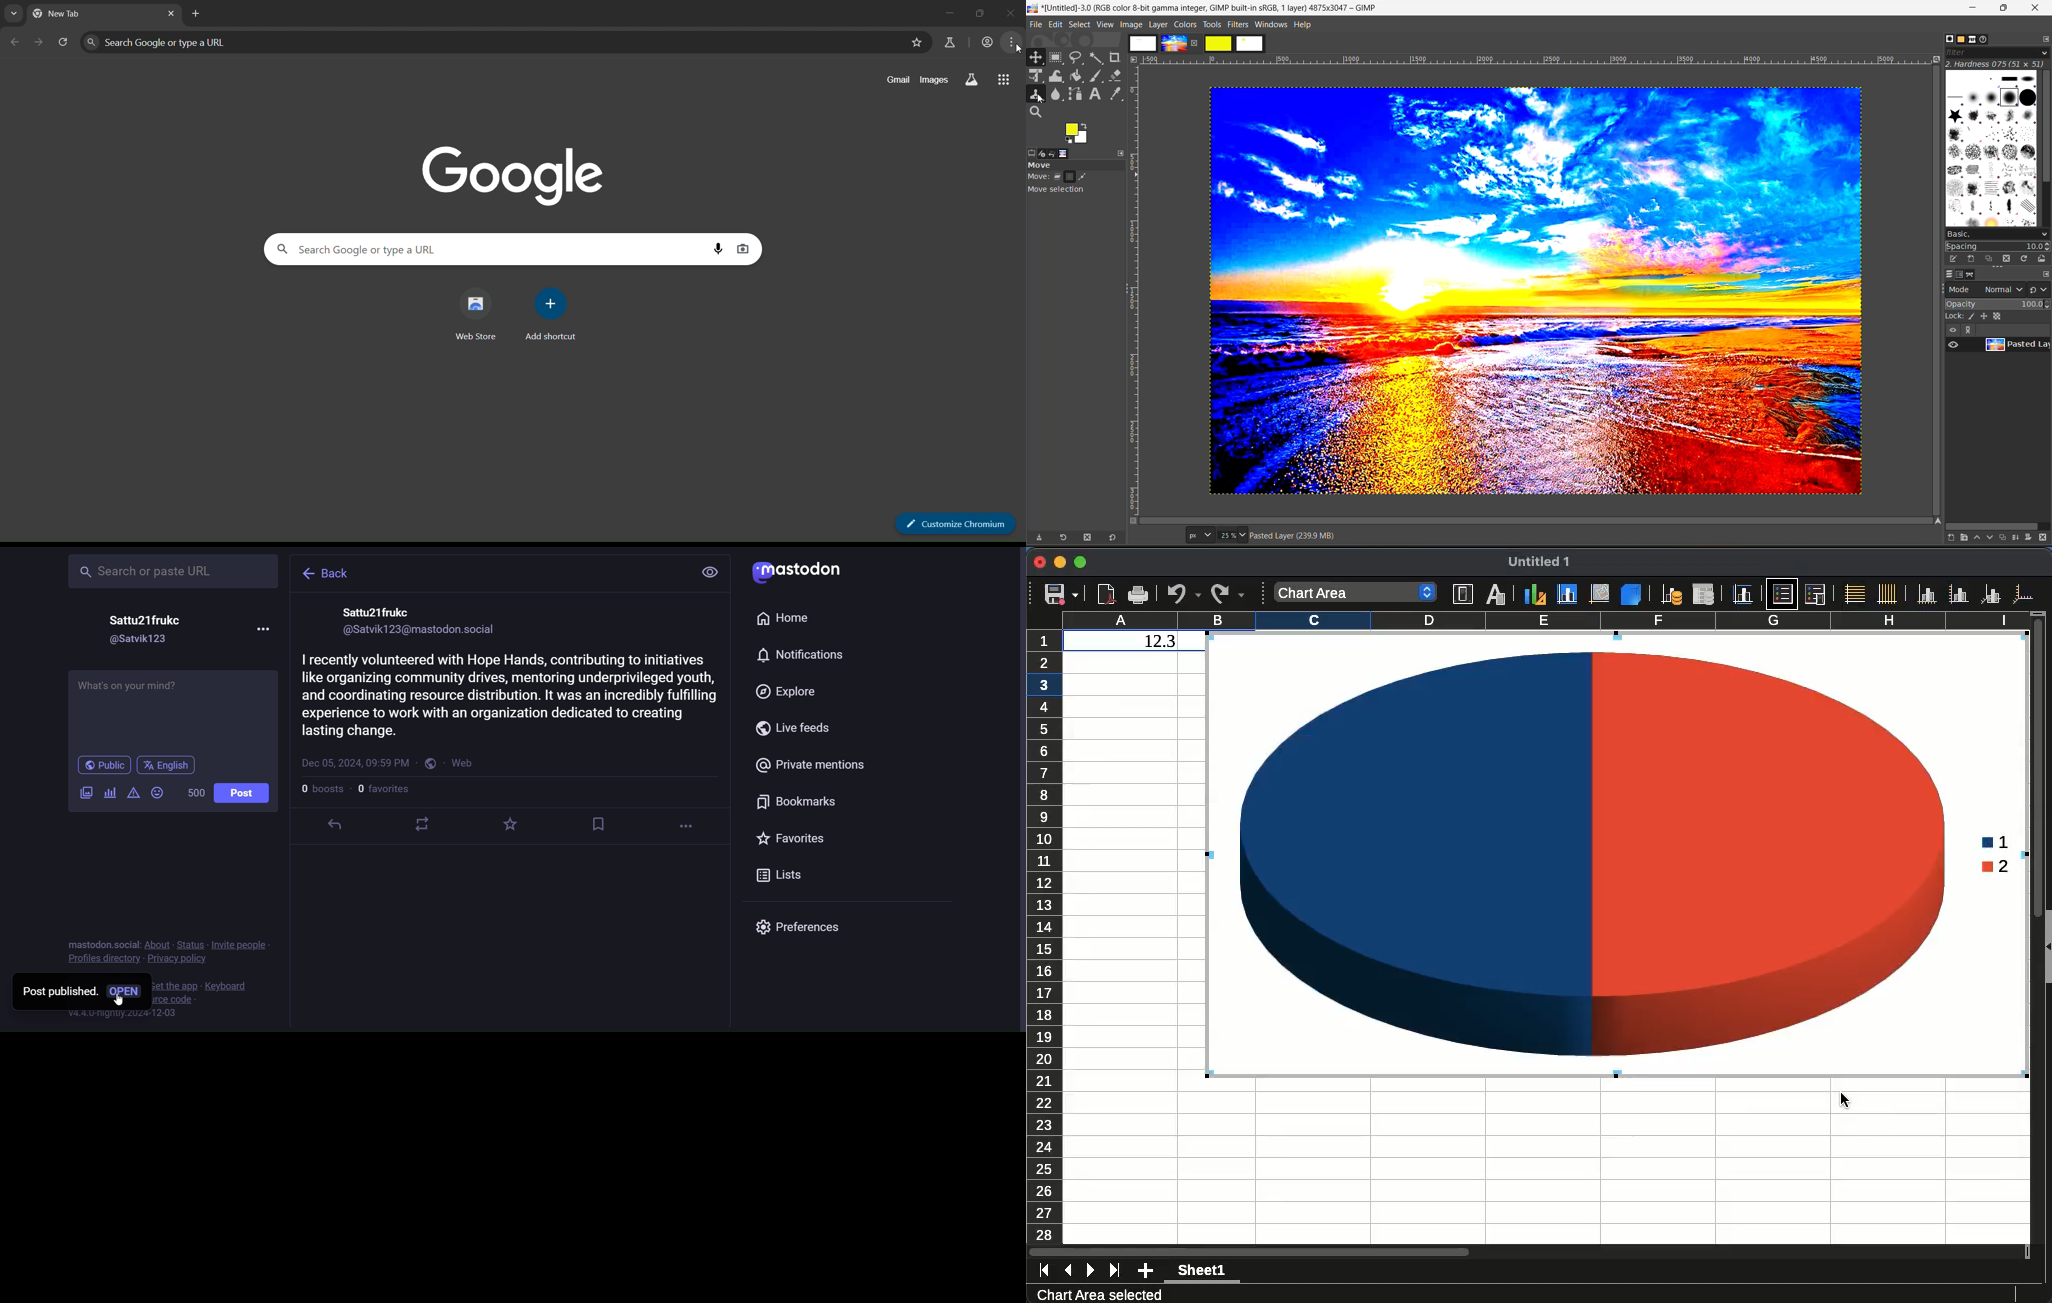 This screenshot has width=2072, height=1316. Describe the element at coordinates (1704, 594) in the screenshot. I see `Data table` at that location.